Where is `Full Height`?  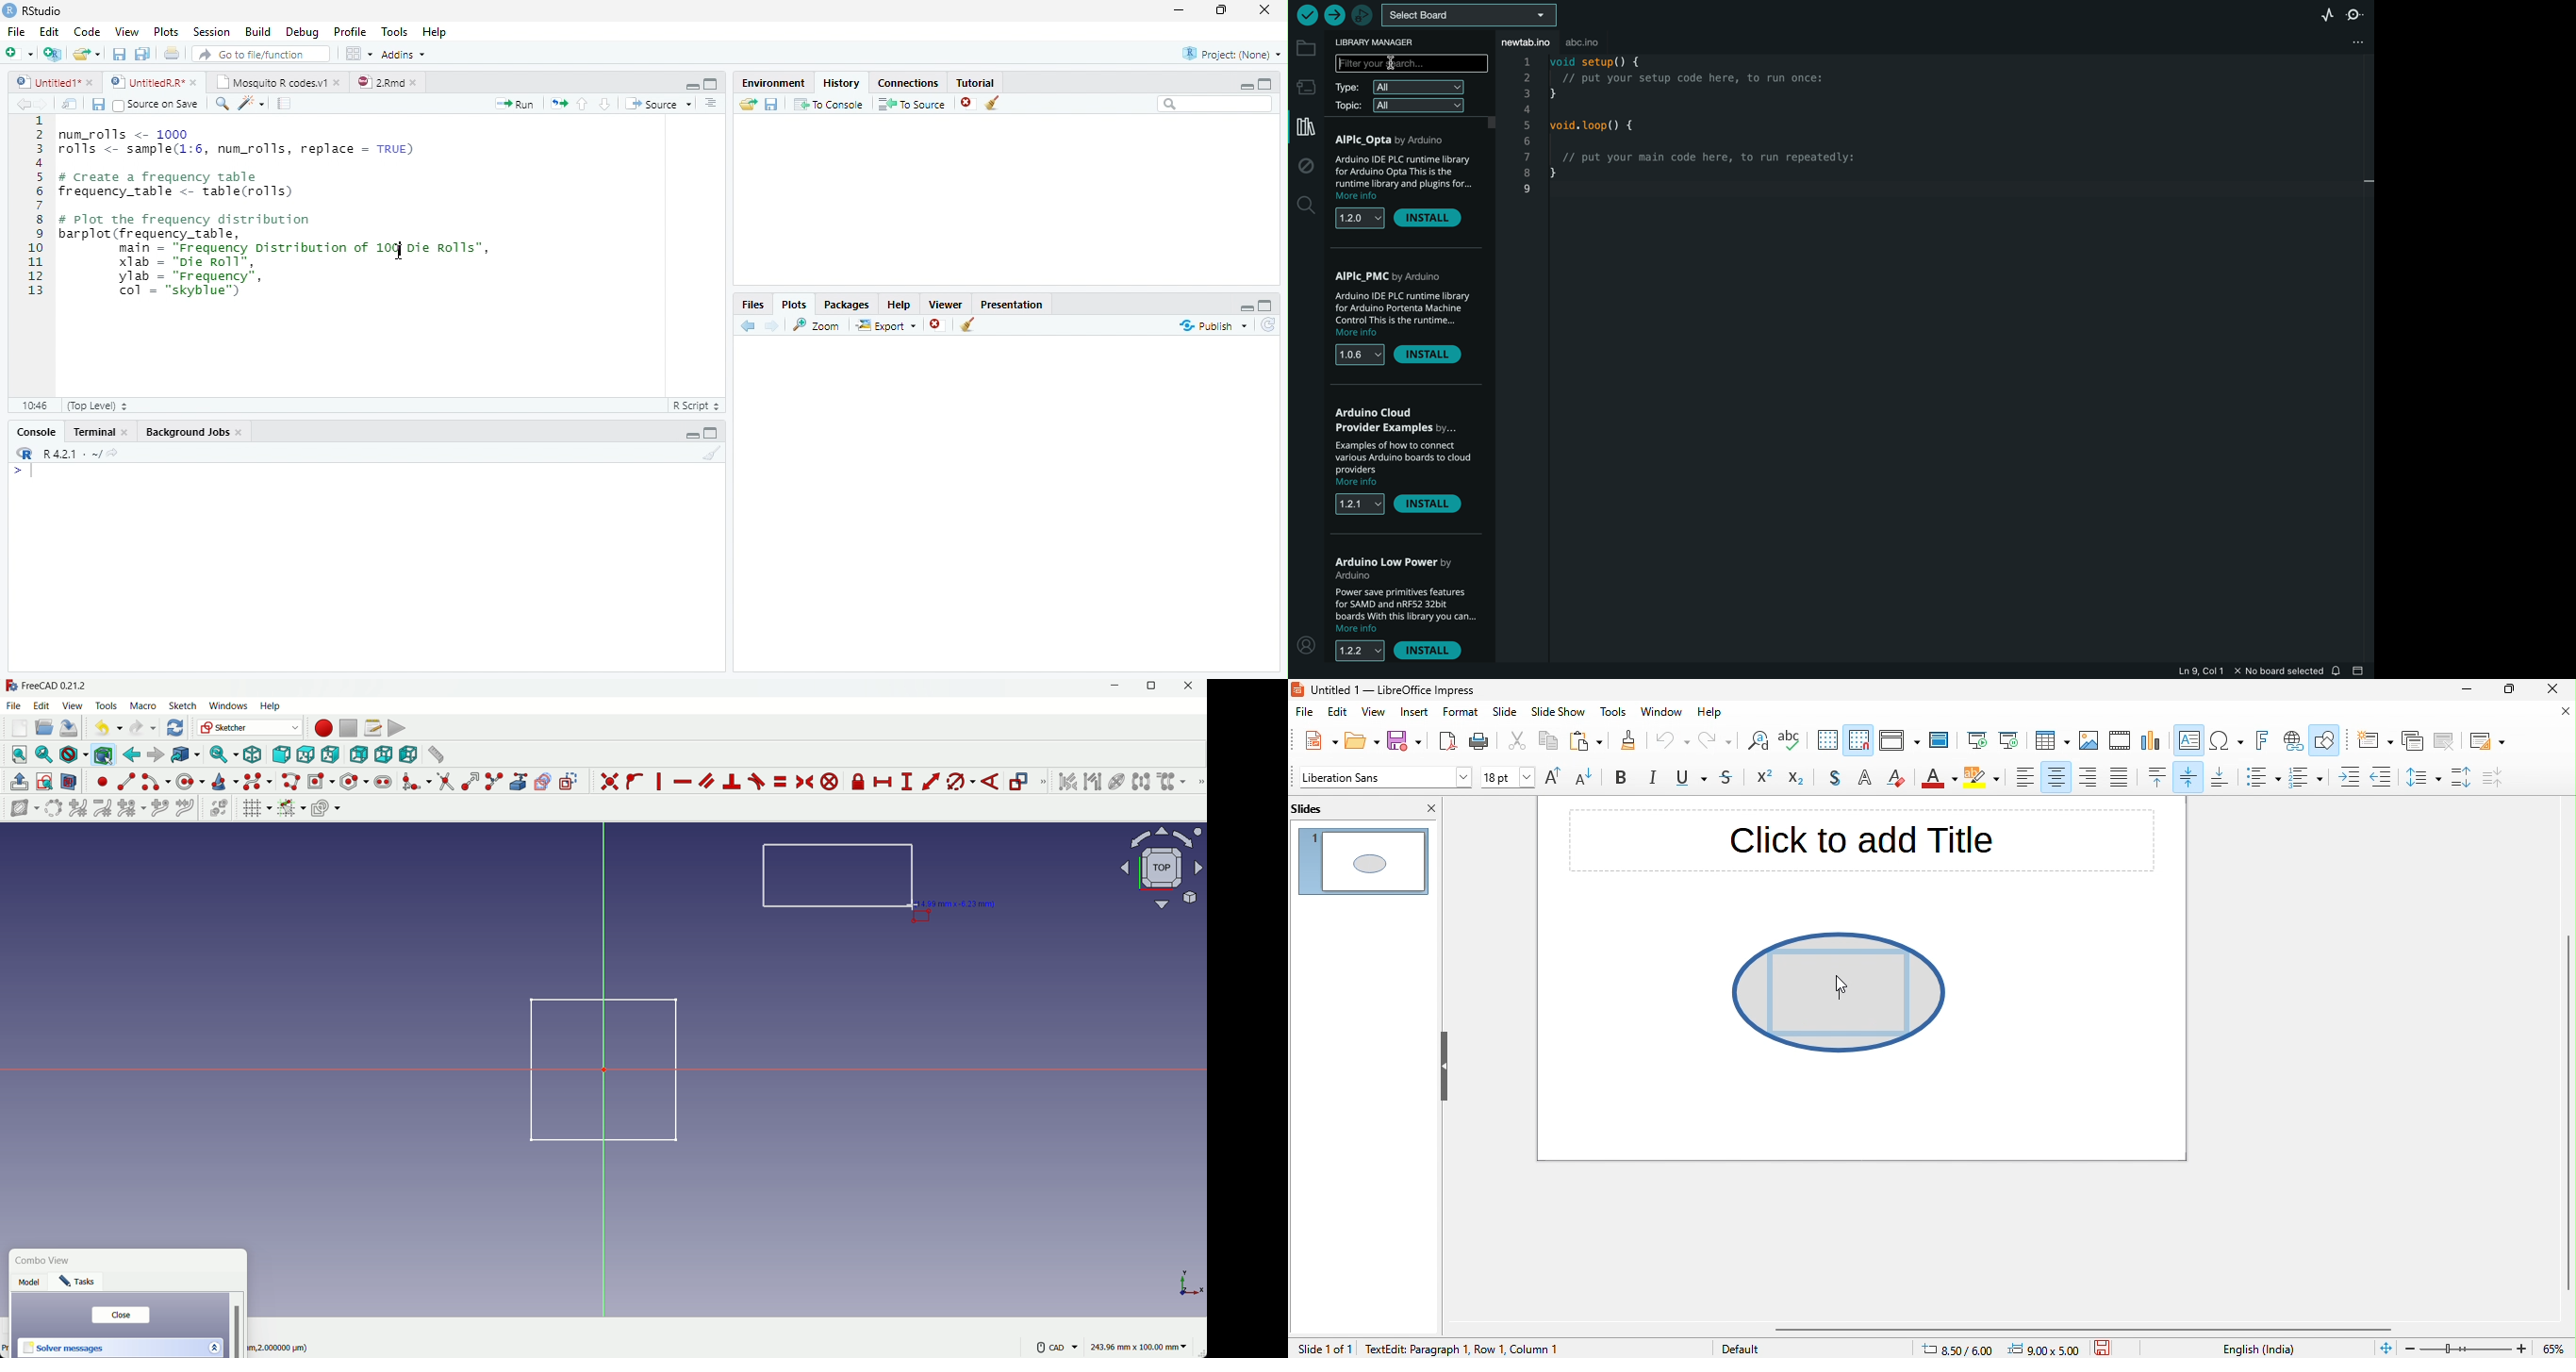
Full Height is located at coordinates (1267, 84).